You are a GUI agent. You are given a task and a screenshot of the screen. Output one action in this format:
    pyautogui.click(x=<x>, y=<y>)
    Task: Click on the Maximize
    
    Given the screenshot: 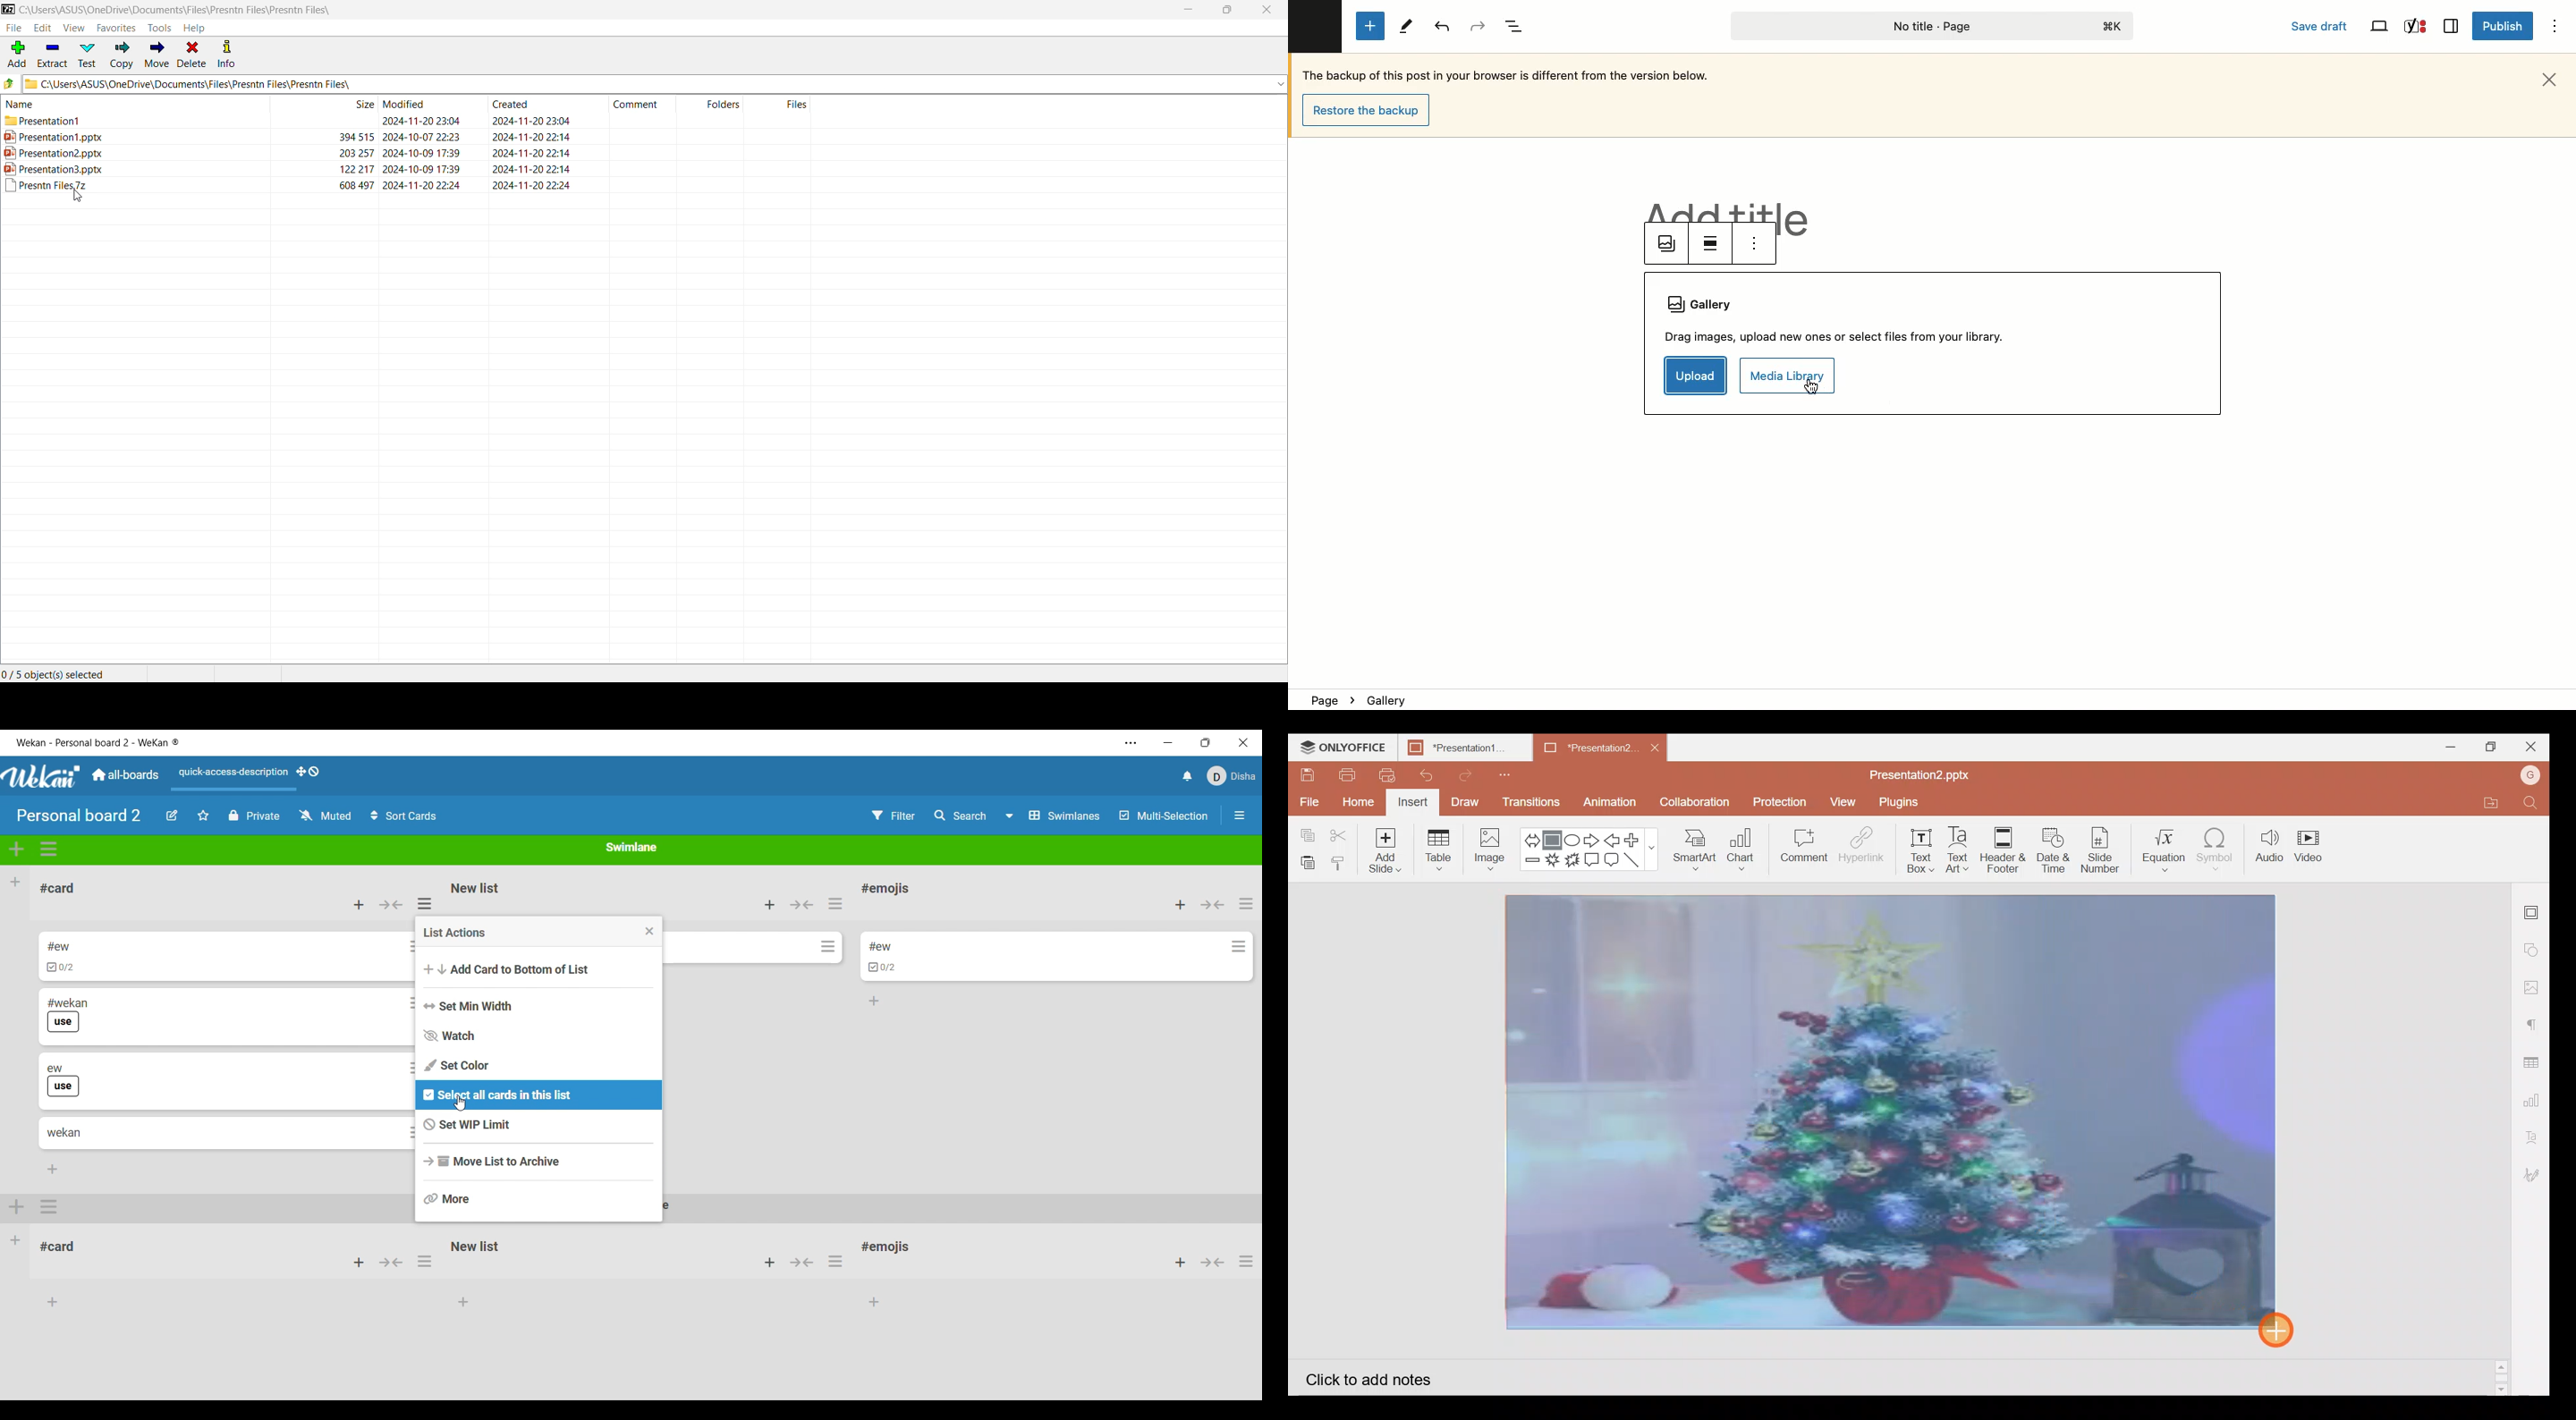 What is the action you would take?
    pyautogui.click(x=2490, y=746)
    